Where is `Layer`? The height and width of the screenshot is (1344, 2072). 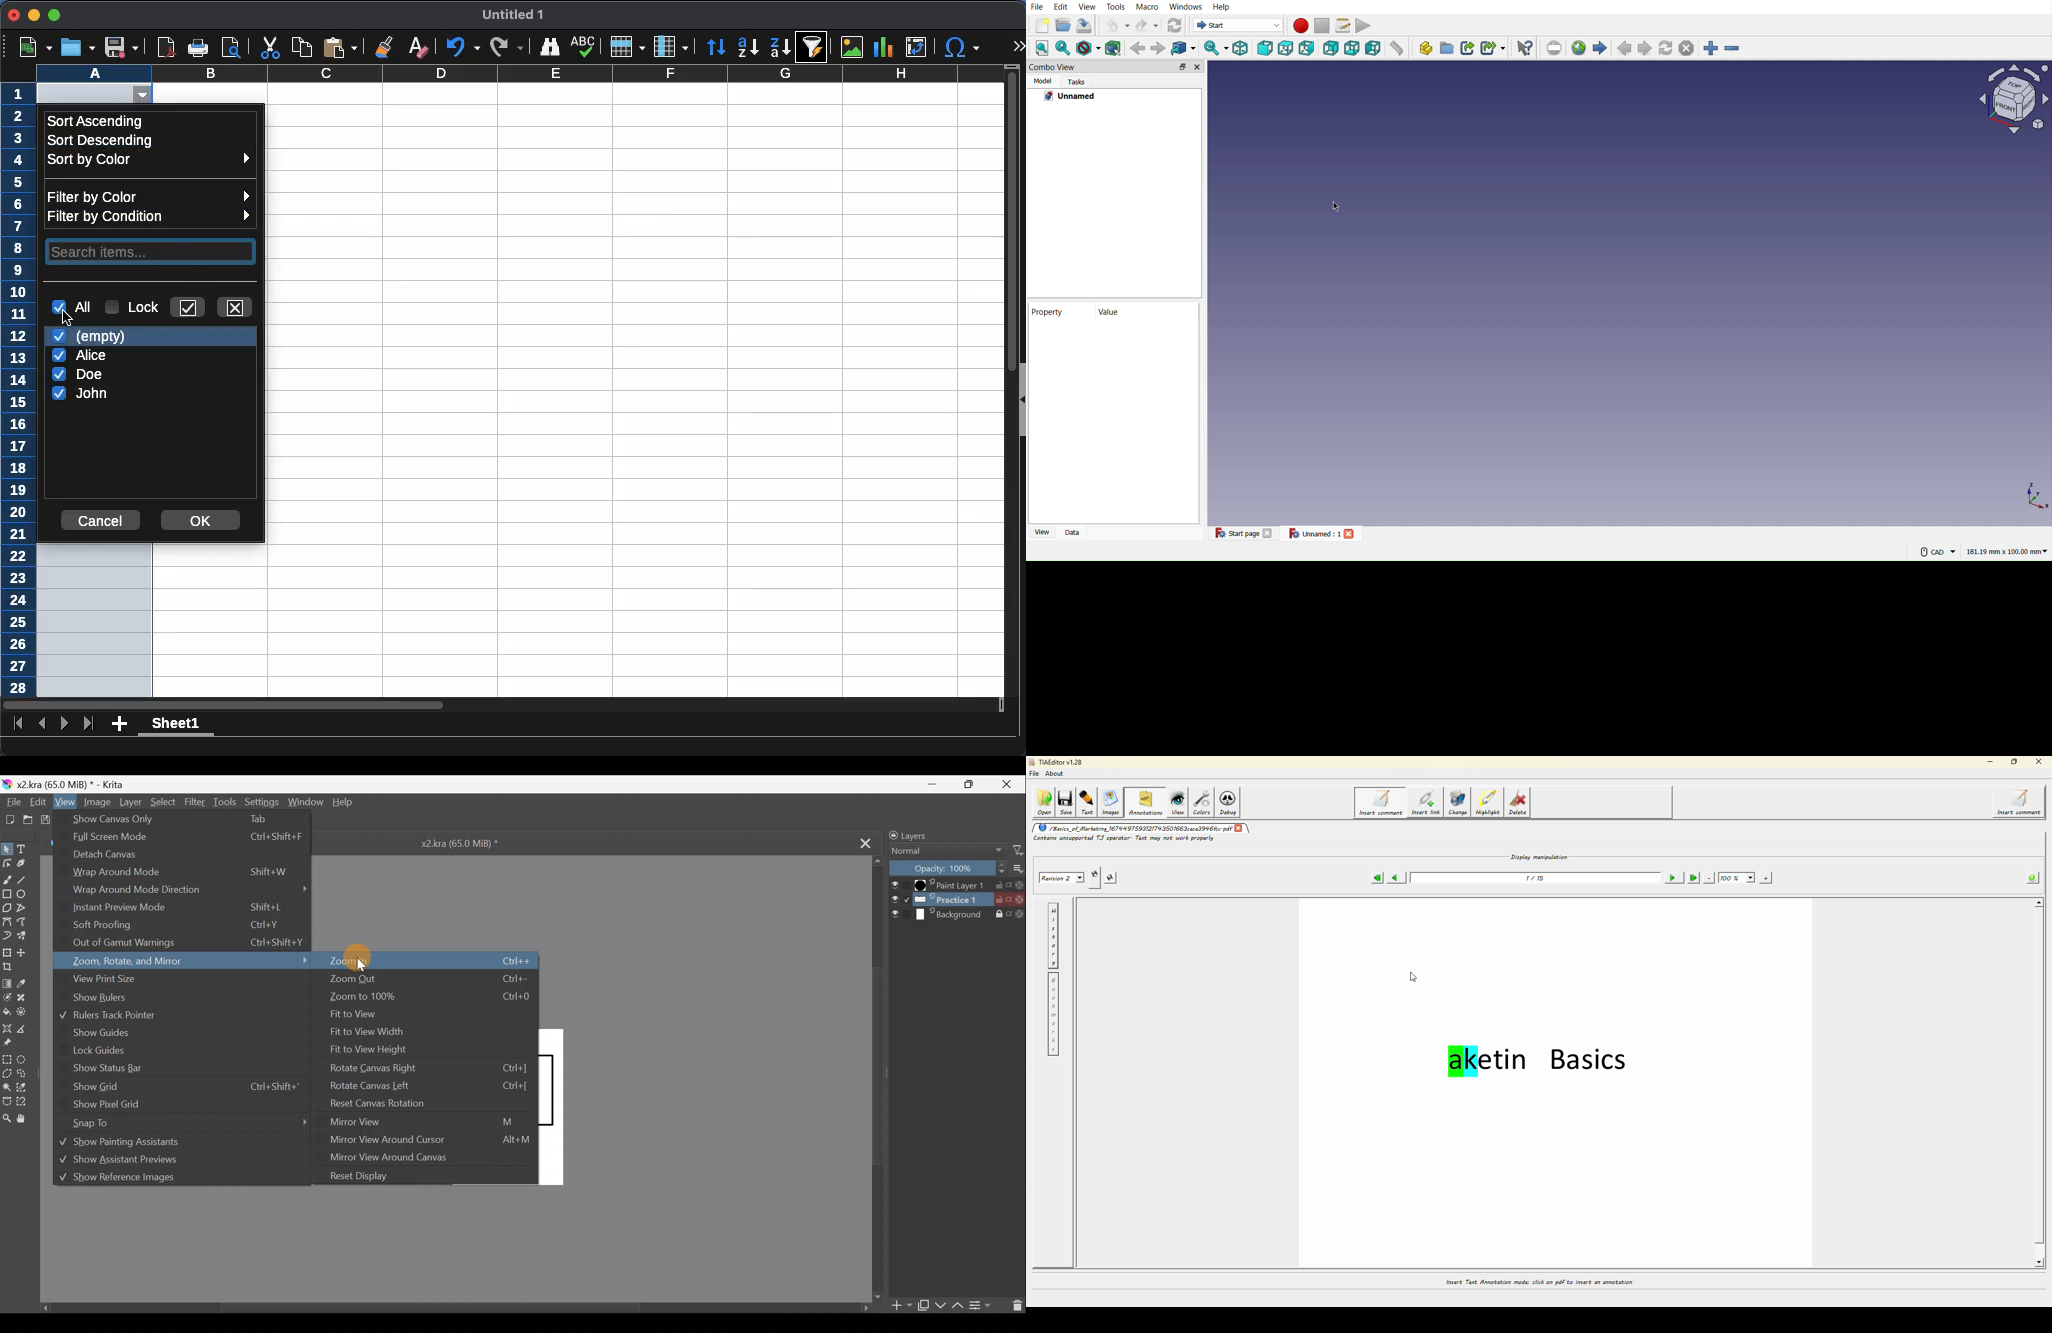
Layer is located at coordinates (131, 804).